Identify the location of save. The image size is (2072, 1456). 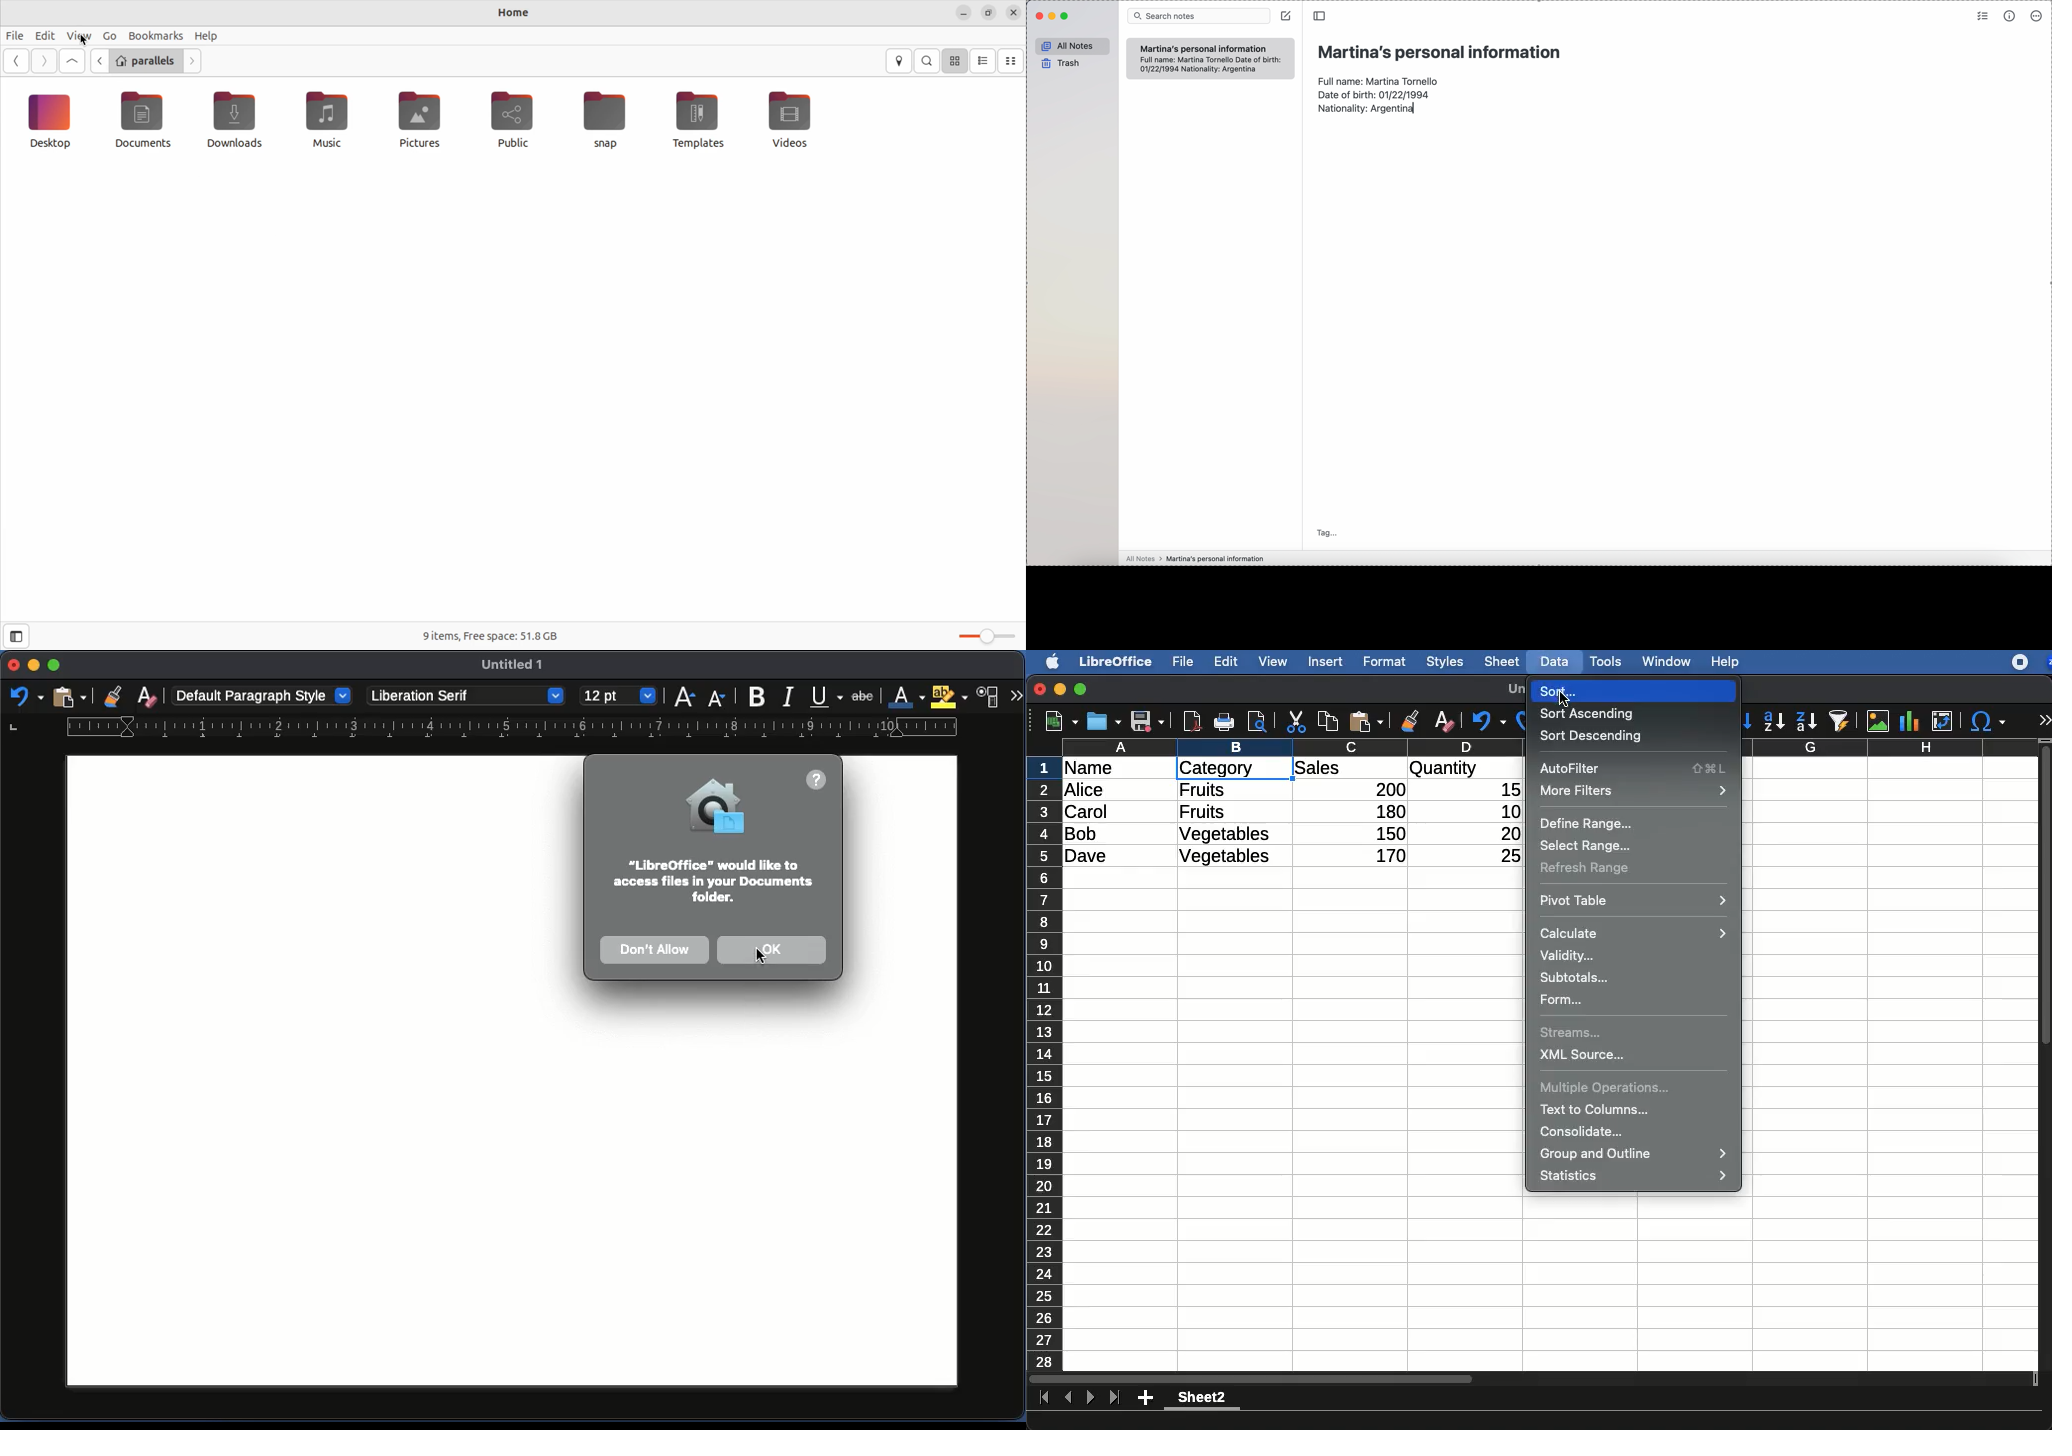
(1105, 721).